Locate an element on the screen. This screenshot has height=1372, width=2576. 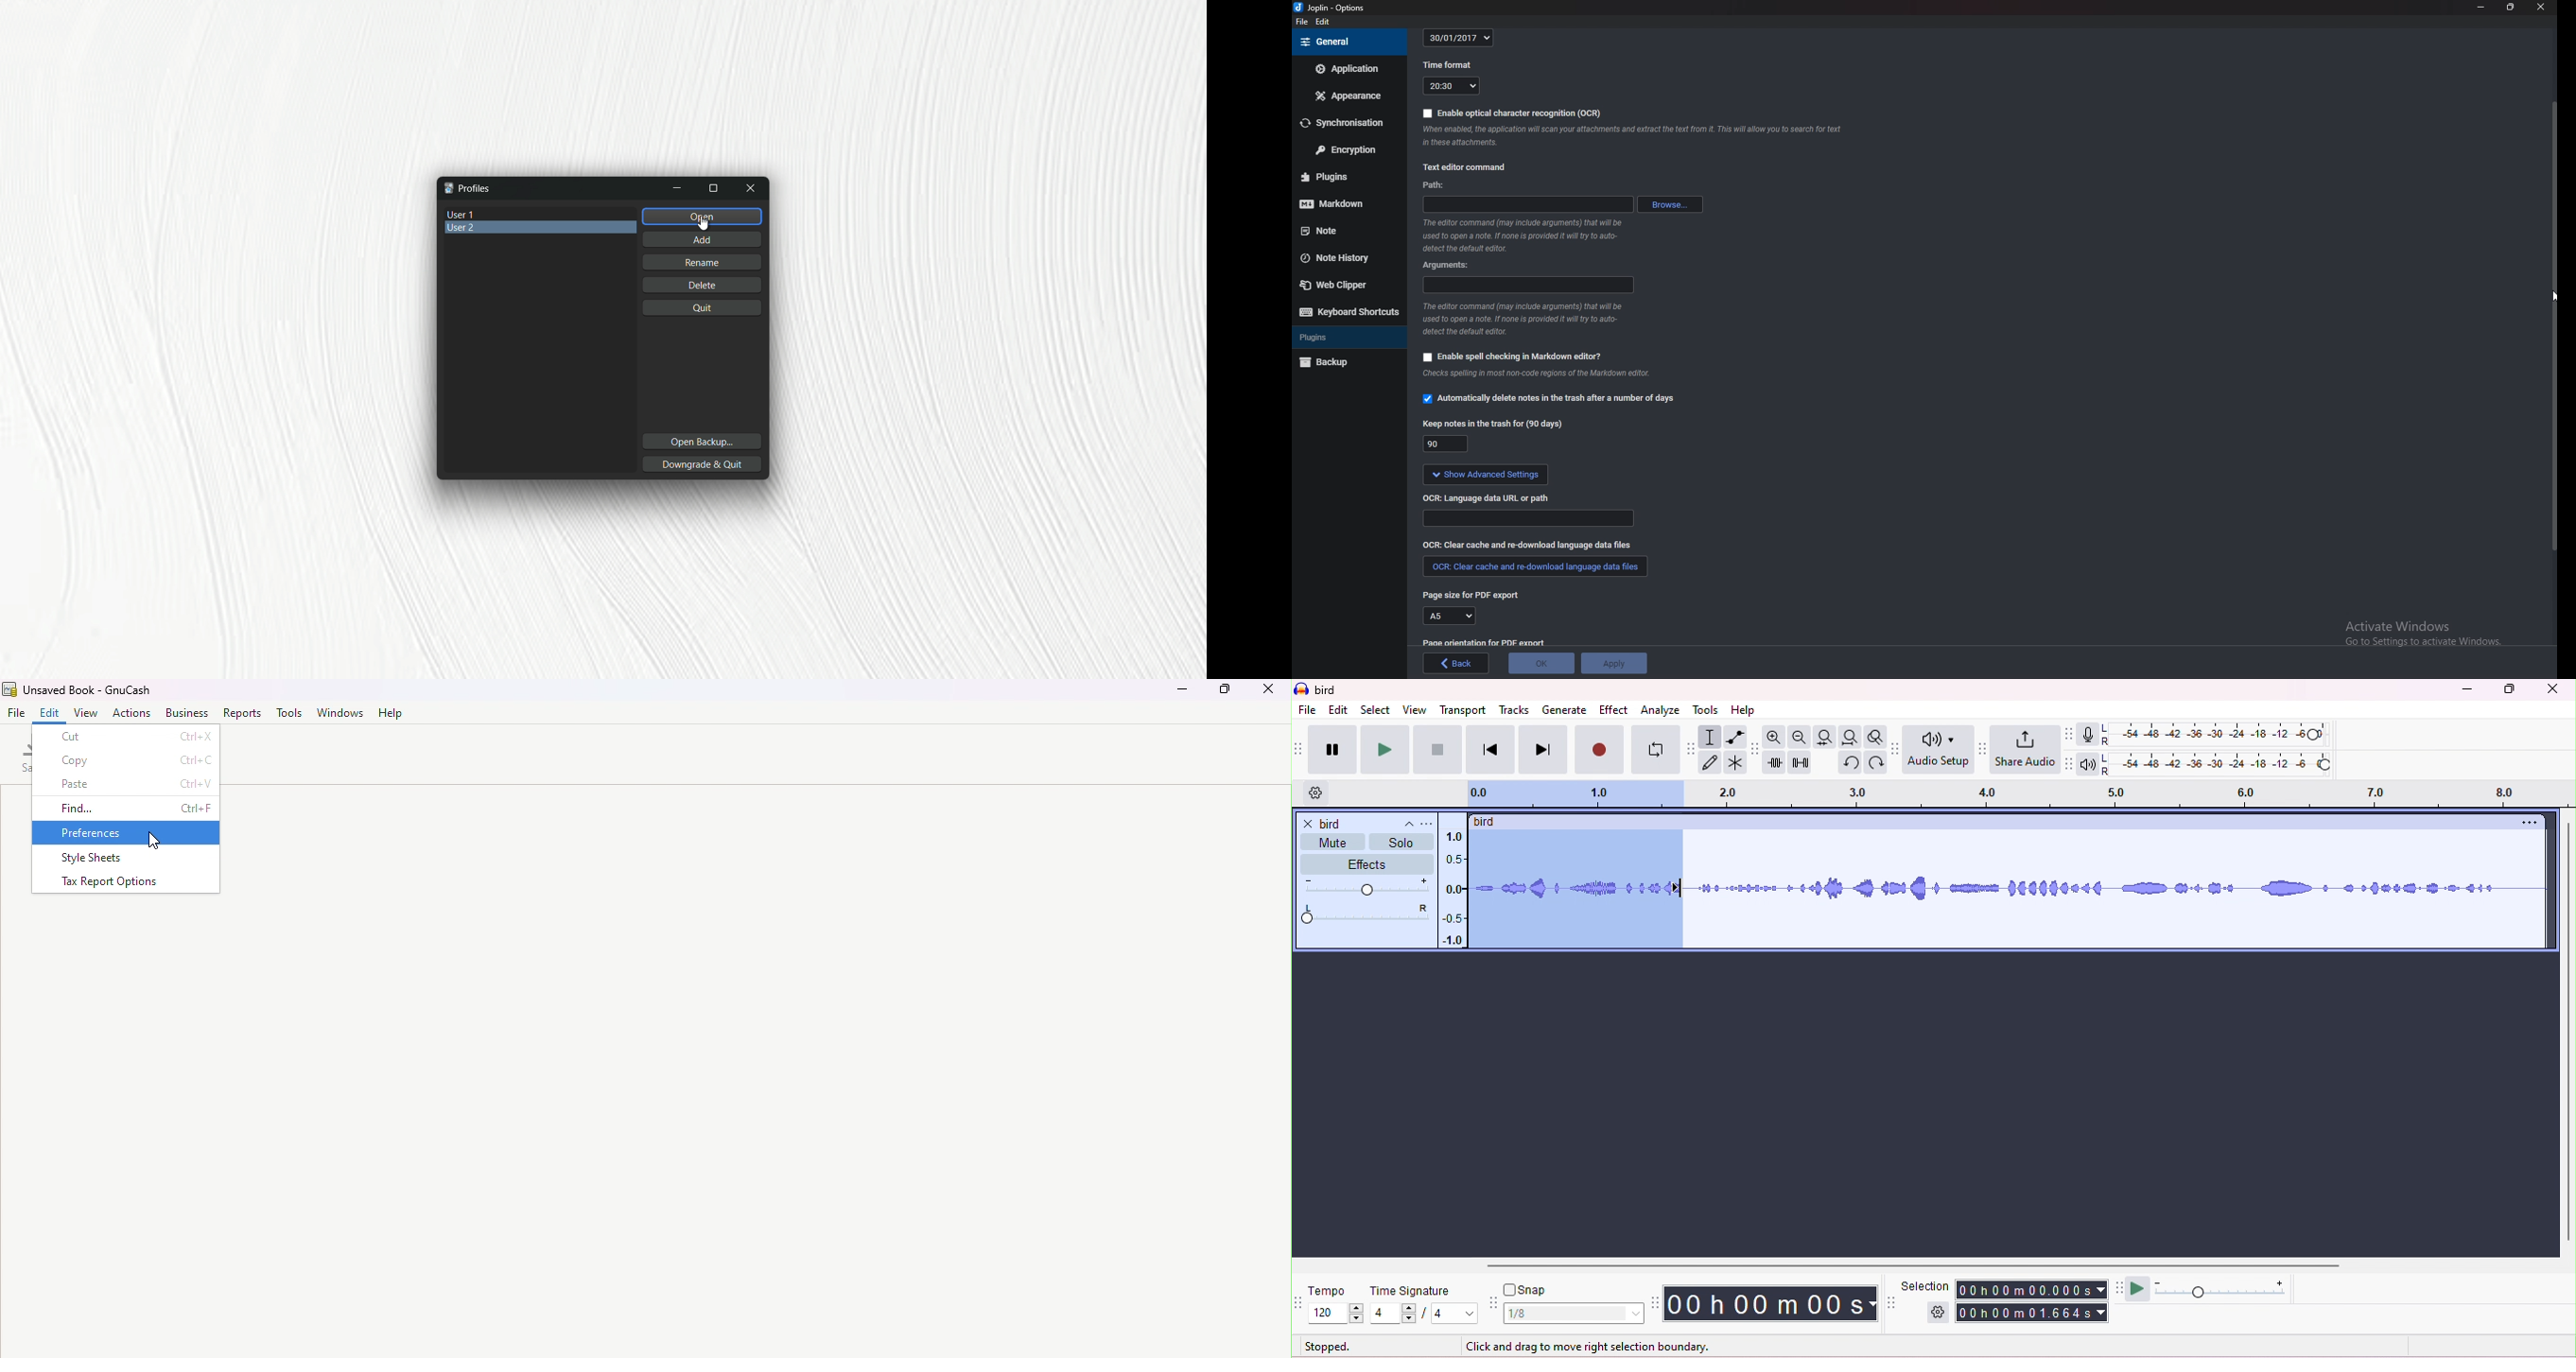
Actions is located at coordinates (131, 715).